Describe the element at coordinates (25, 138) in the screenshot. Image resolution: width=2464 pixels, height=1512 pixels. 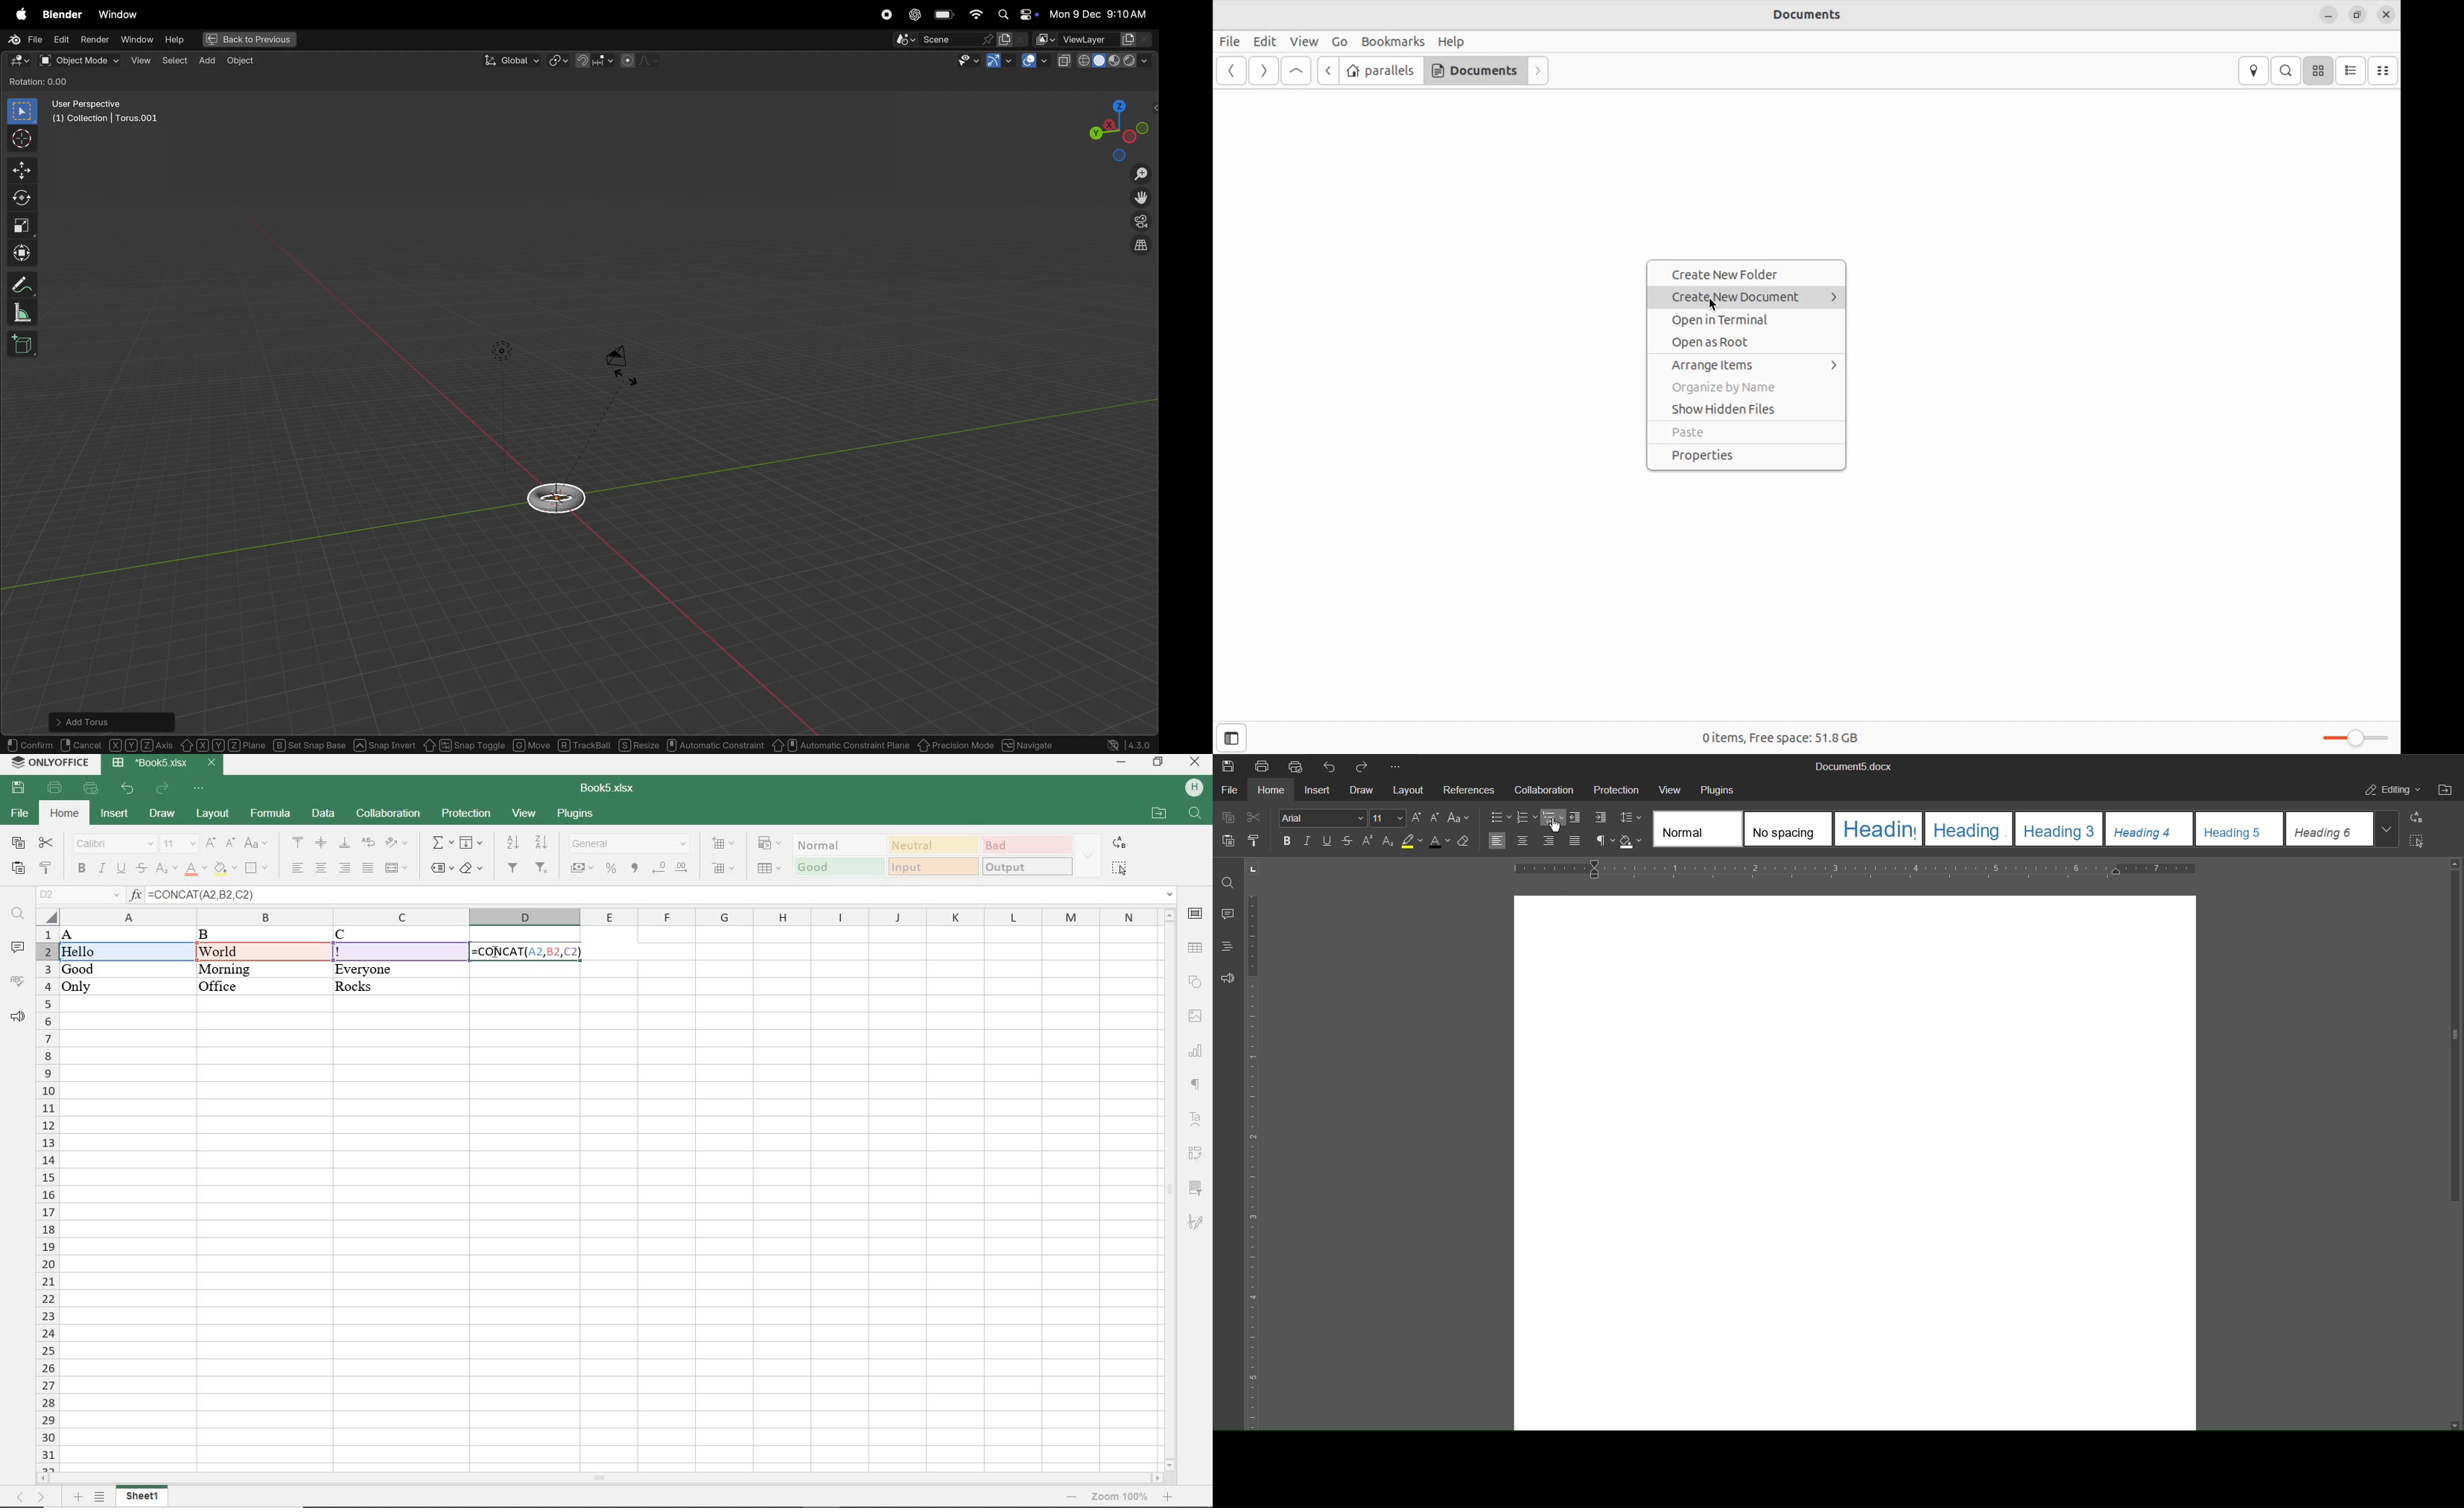
I see `curosor` at that location.